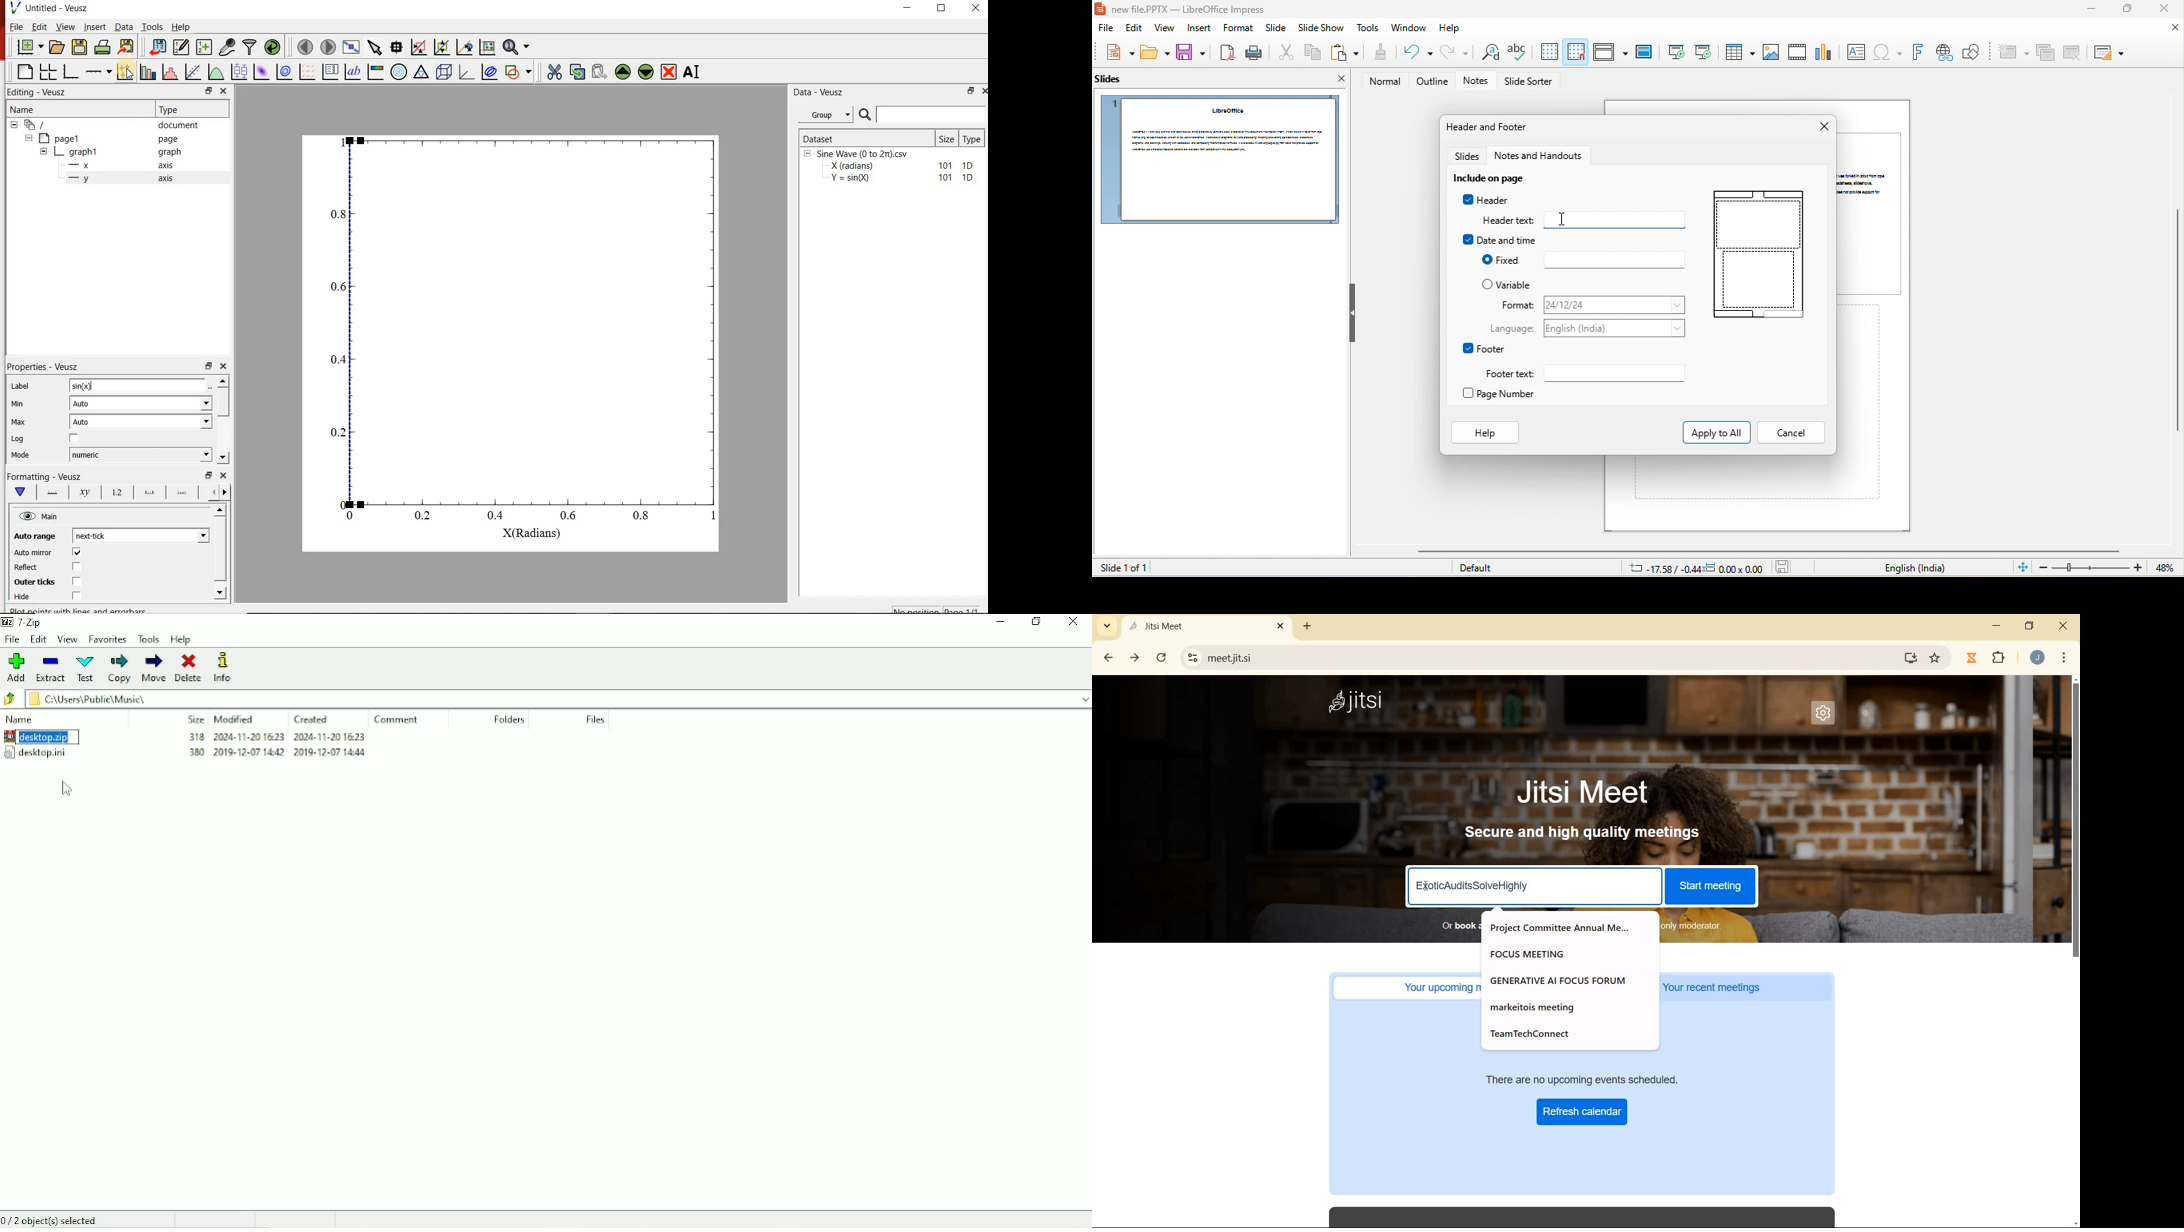 Image resolution: width=2184 pixels, height=1232 pixels. What do you see at coordinates (2088, 10) in the screenshot?
I see `minimize` at bounding box center [2088, 10].